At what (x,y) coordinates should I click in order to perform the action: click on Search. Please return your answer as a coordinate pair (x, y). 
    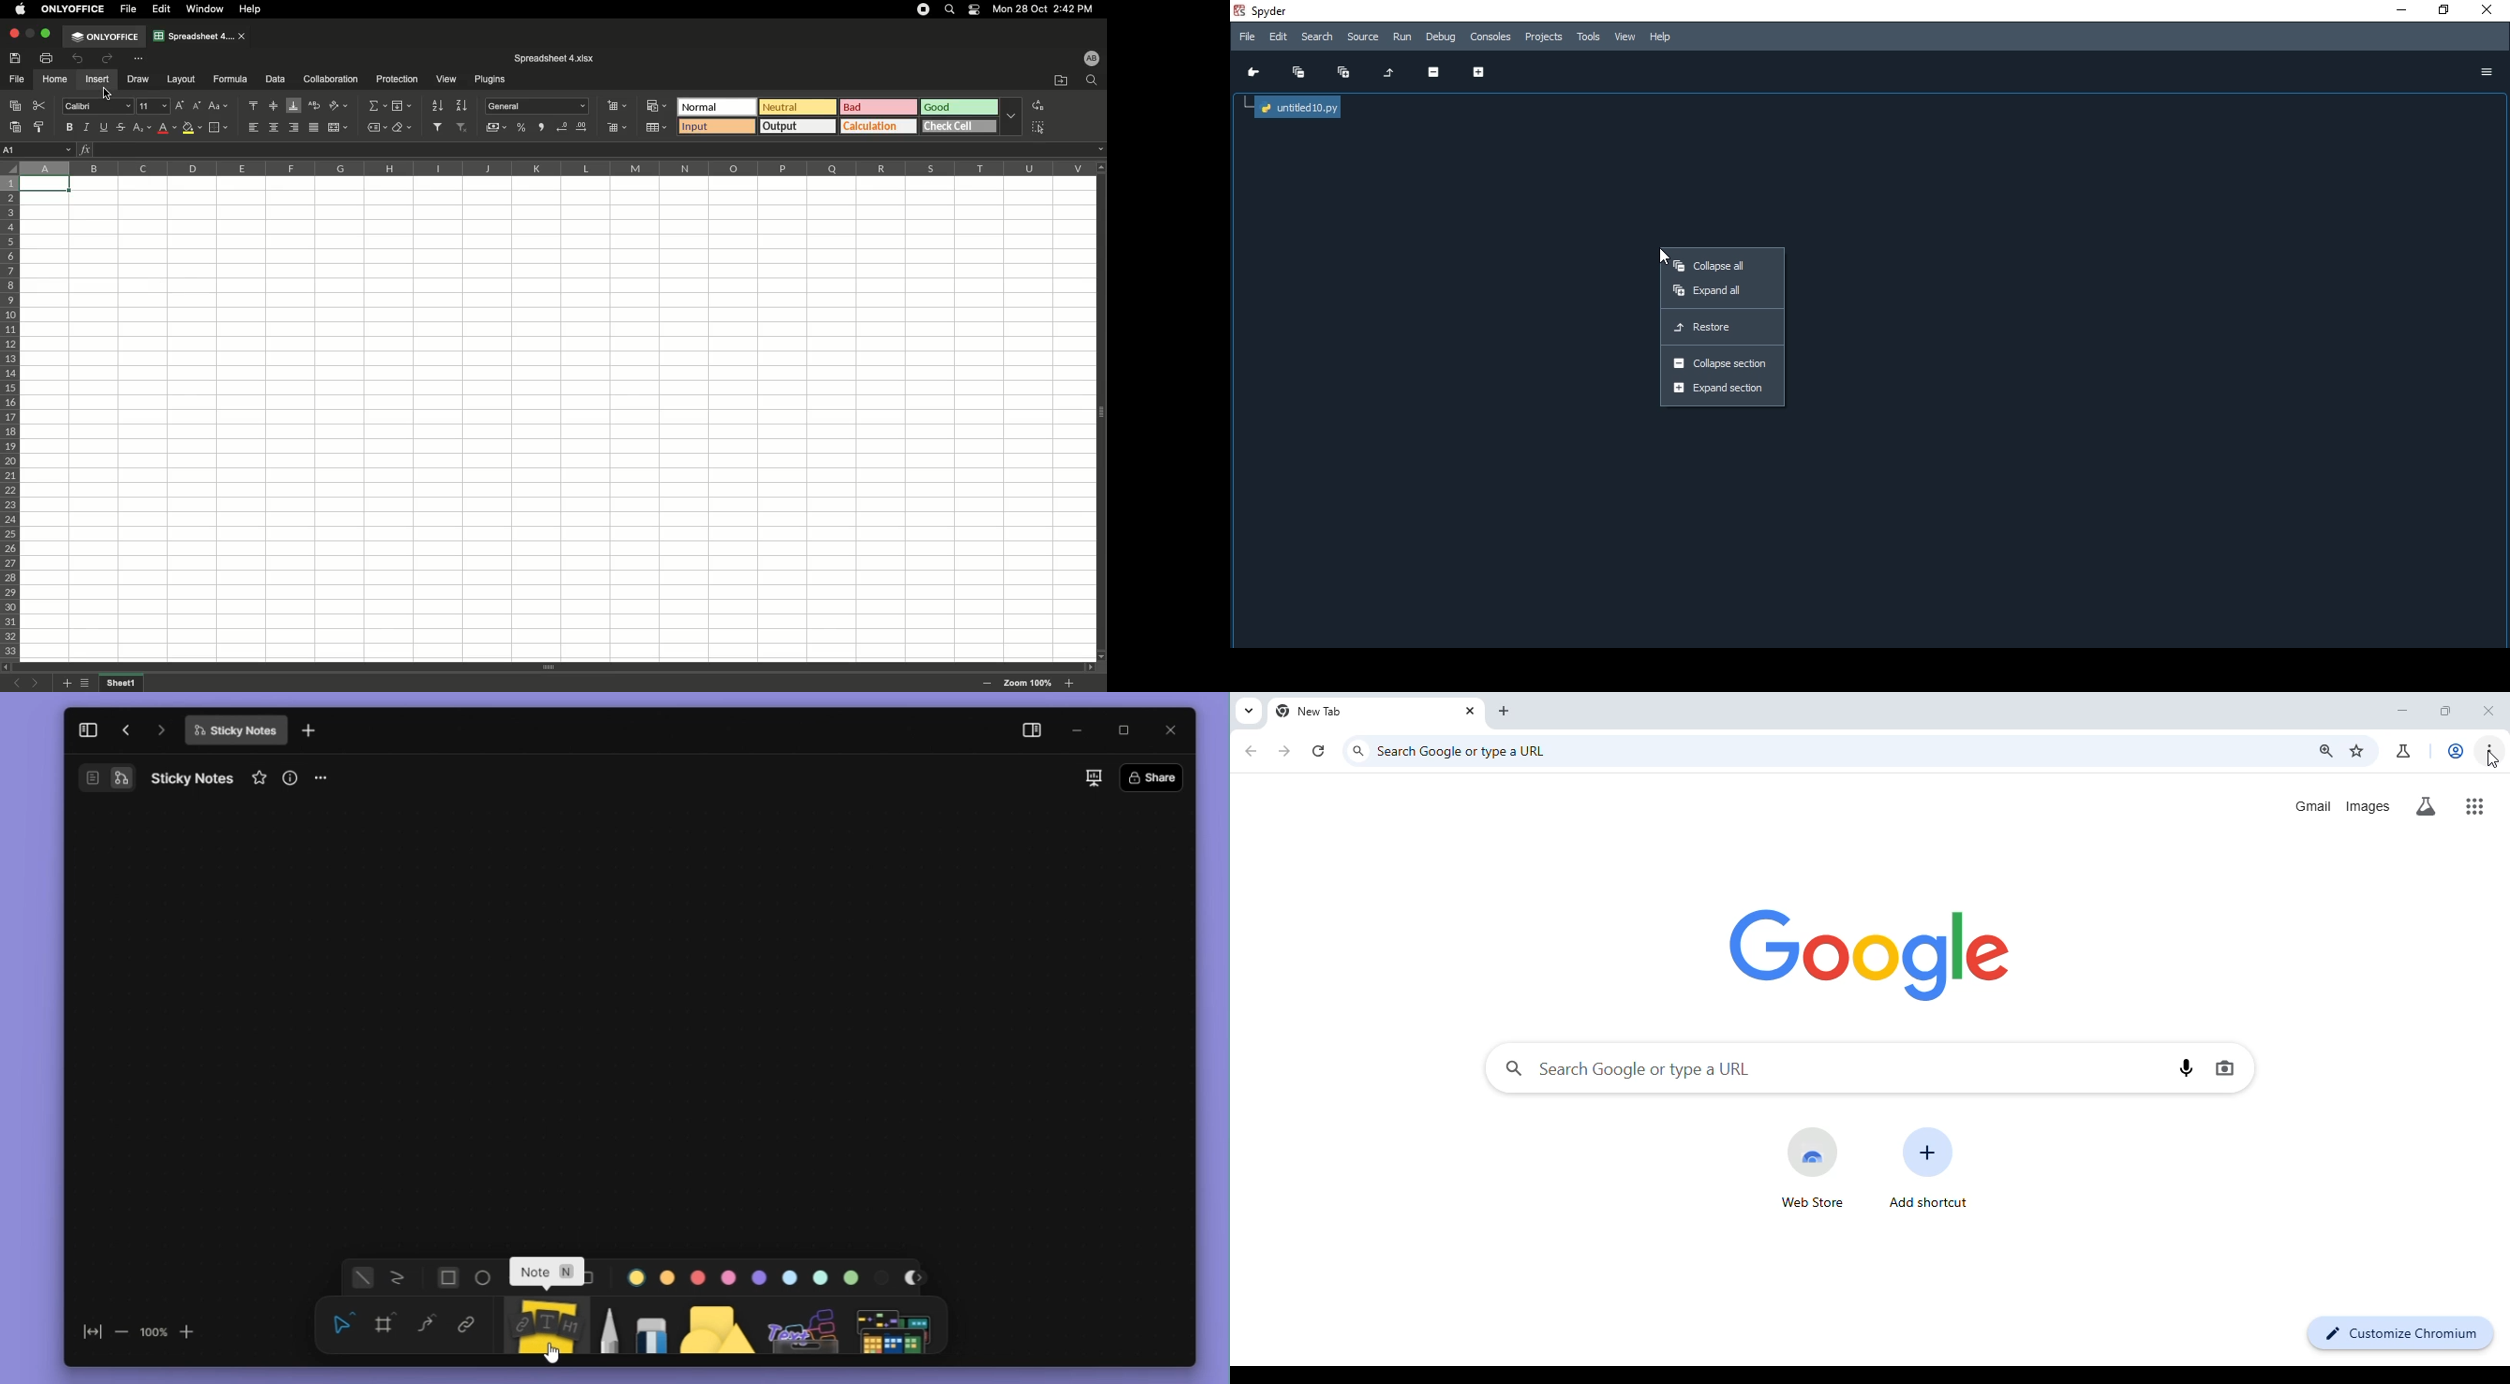
    Looking at the image, I should click on (1319, 37).